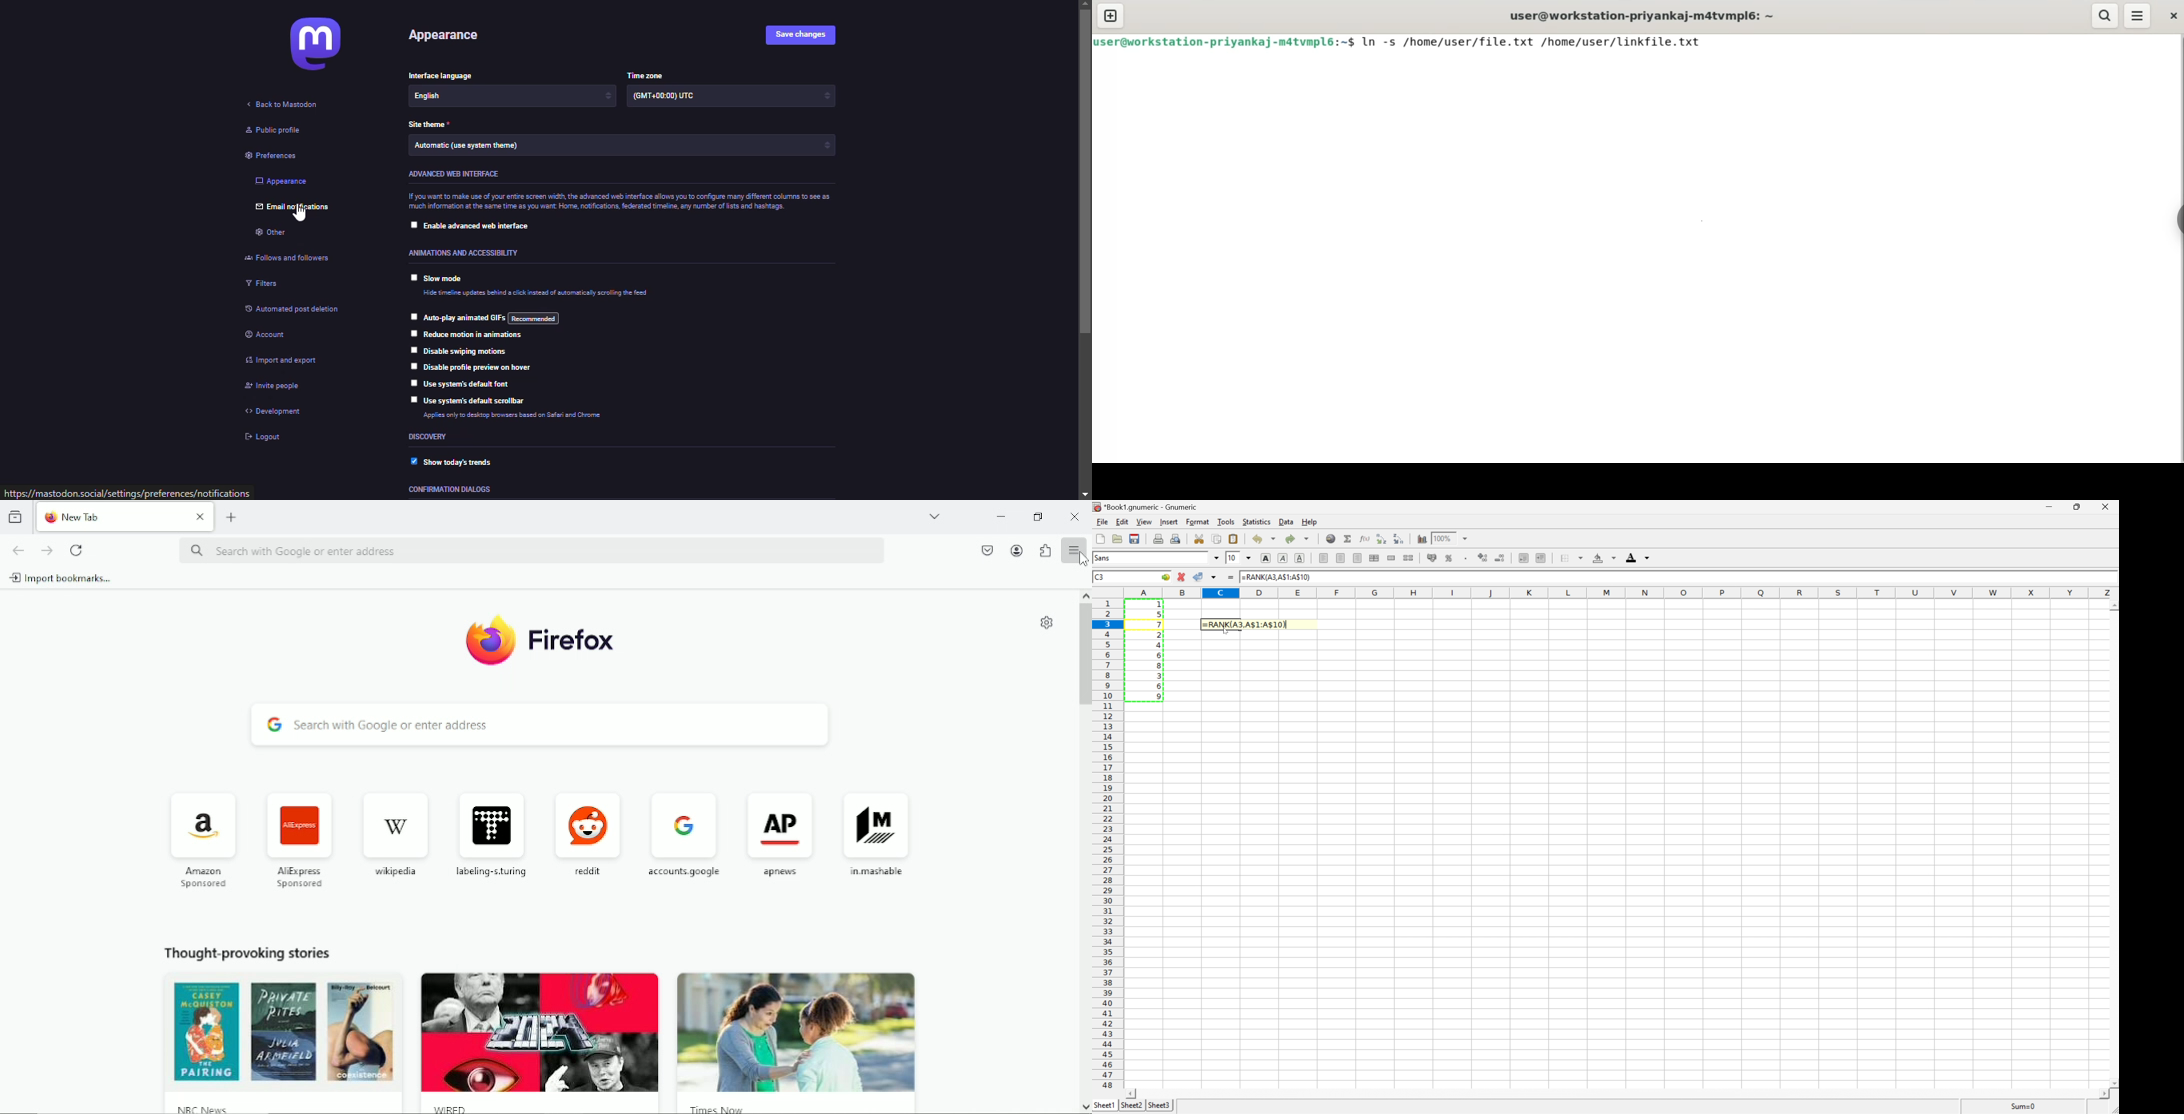 This screenshot has width=2184, height=1120. What do you see at coordinates (475, 337) in the screenshot?
I see `reduce motion in animations` at bounding box center [475, 337].